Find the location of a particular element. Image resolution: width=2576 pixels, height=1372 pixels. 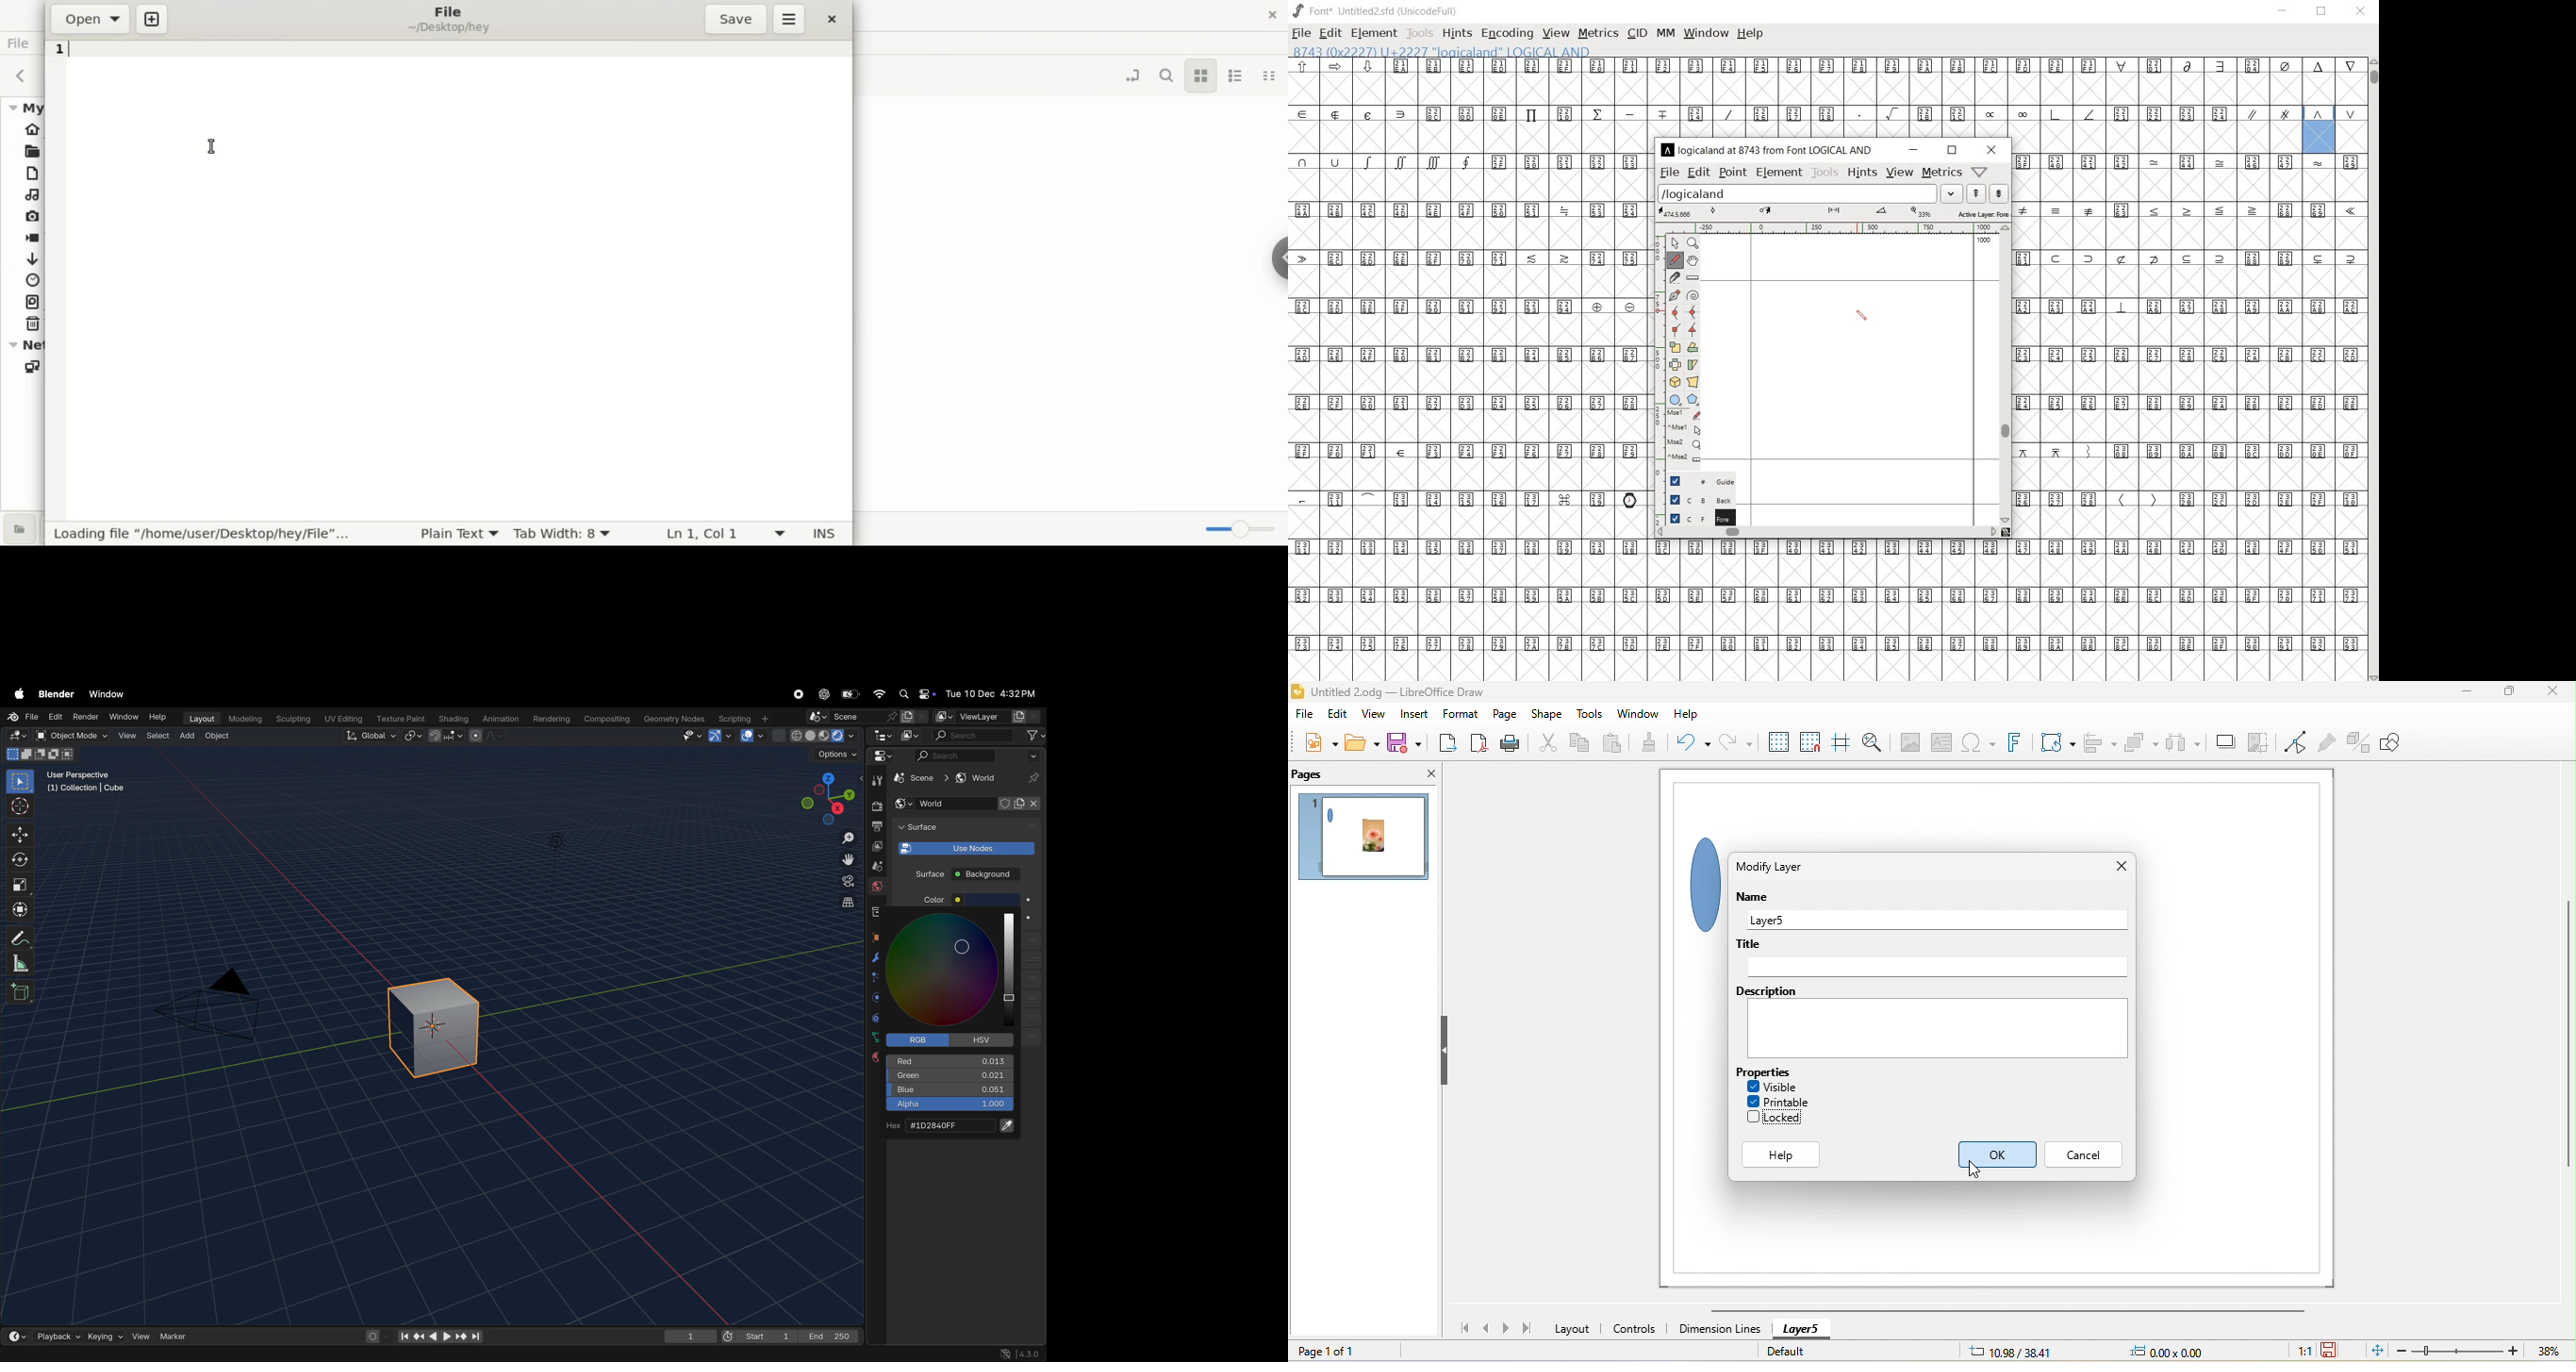

export direct as pdf is located at coordinates (1483, 744).